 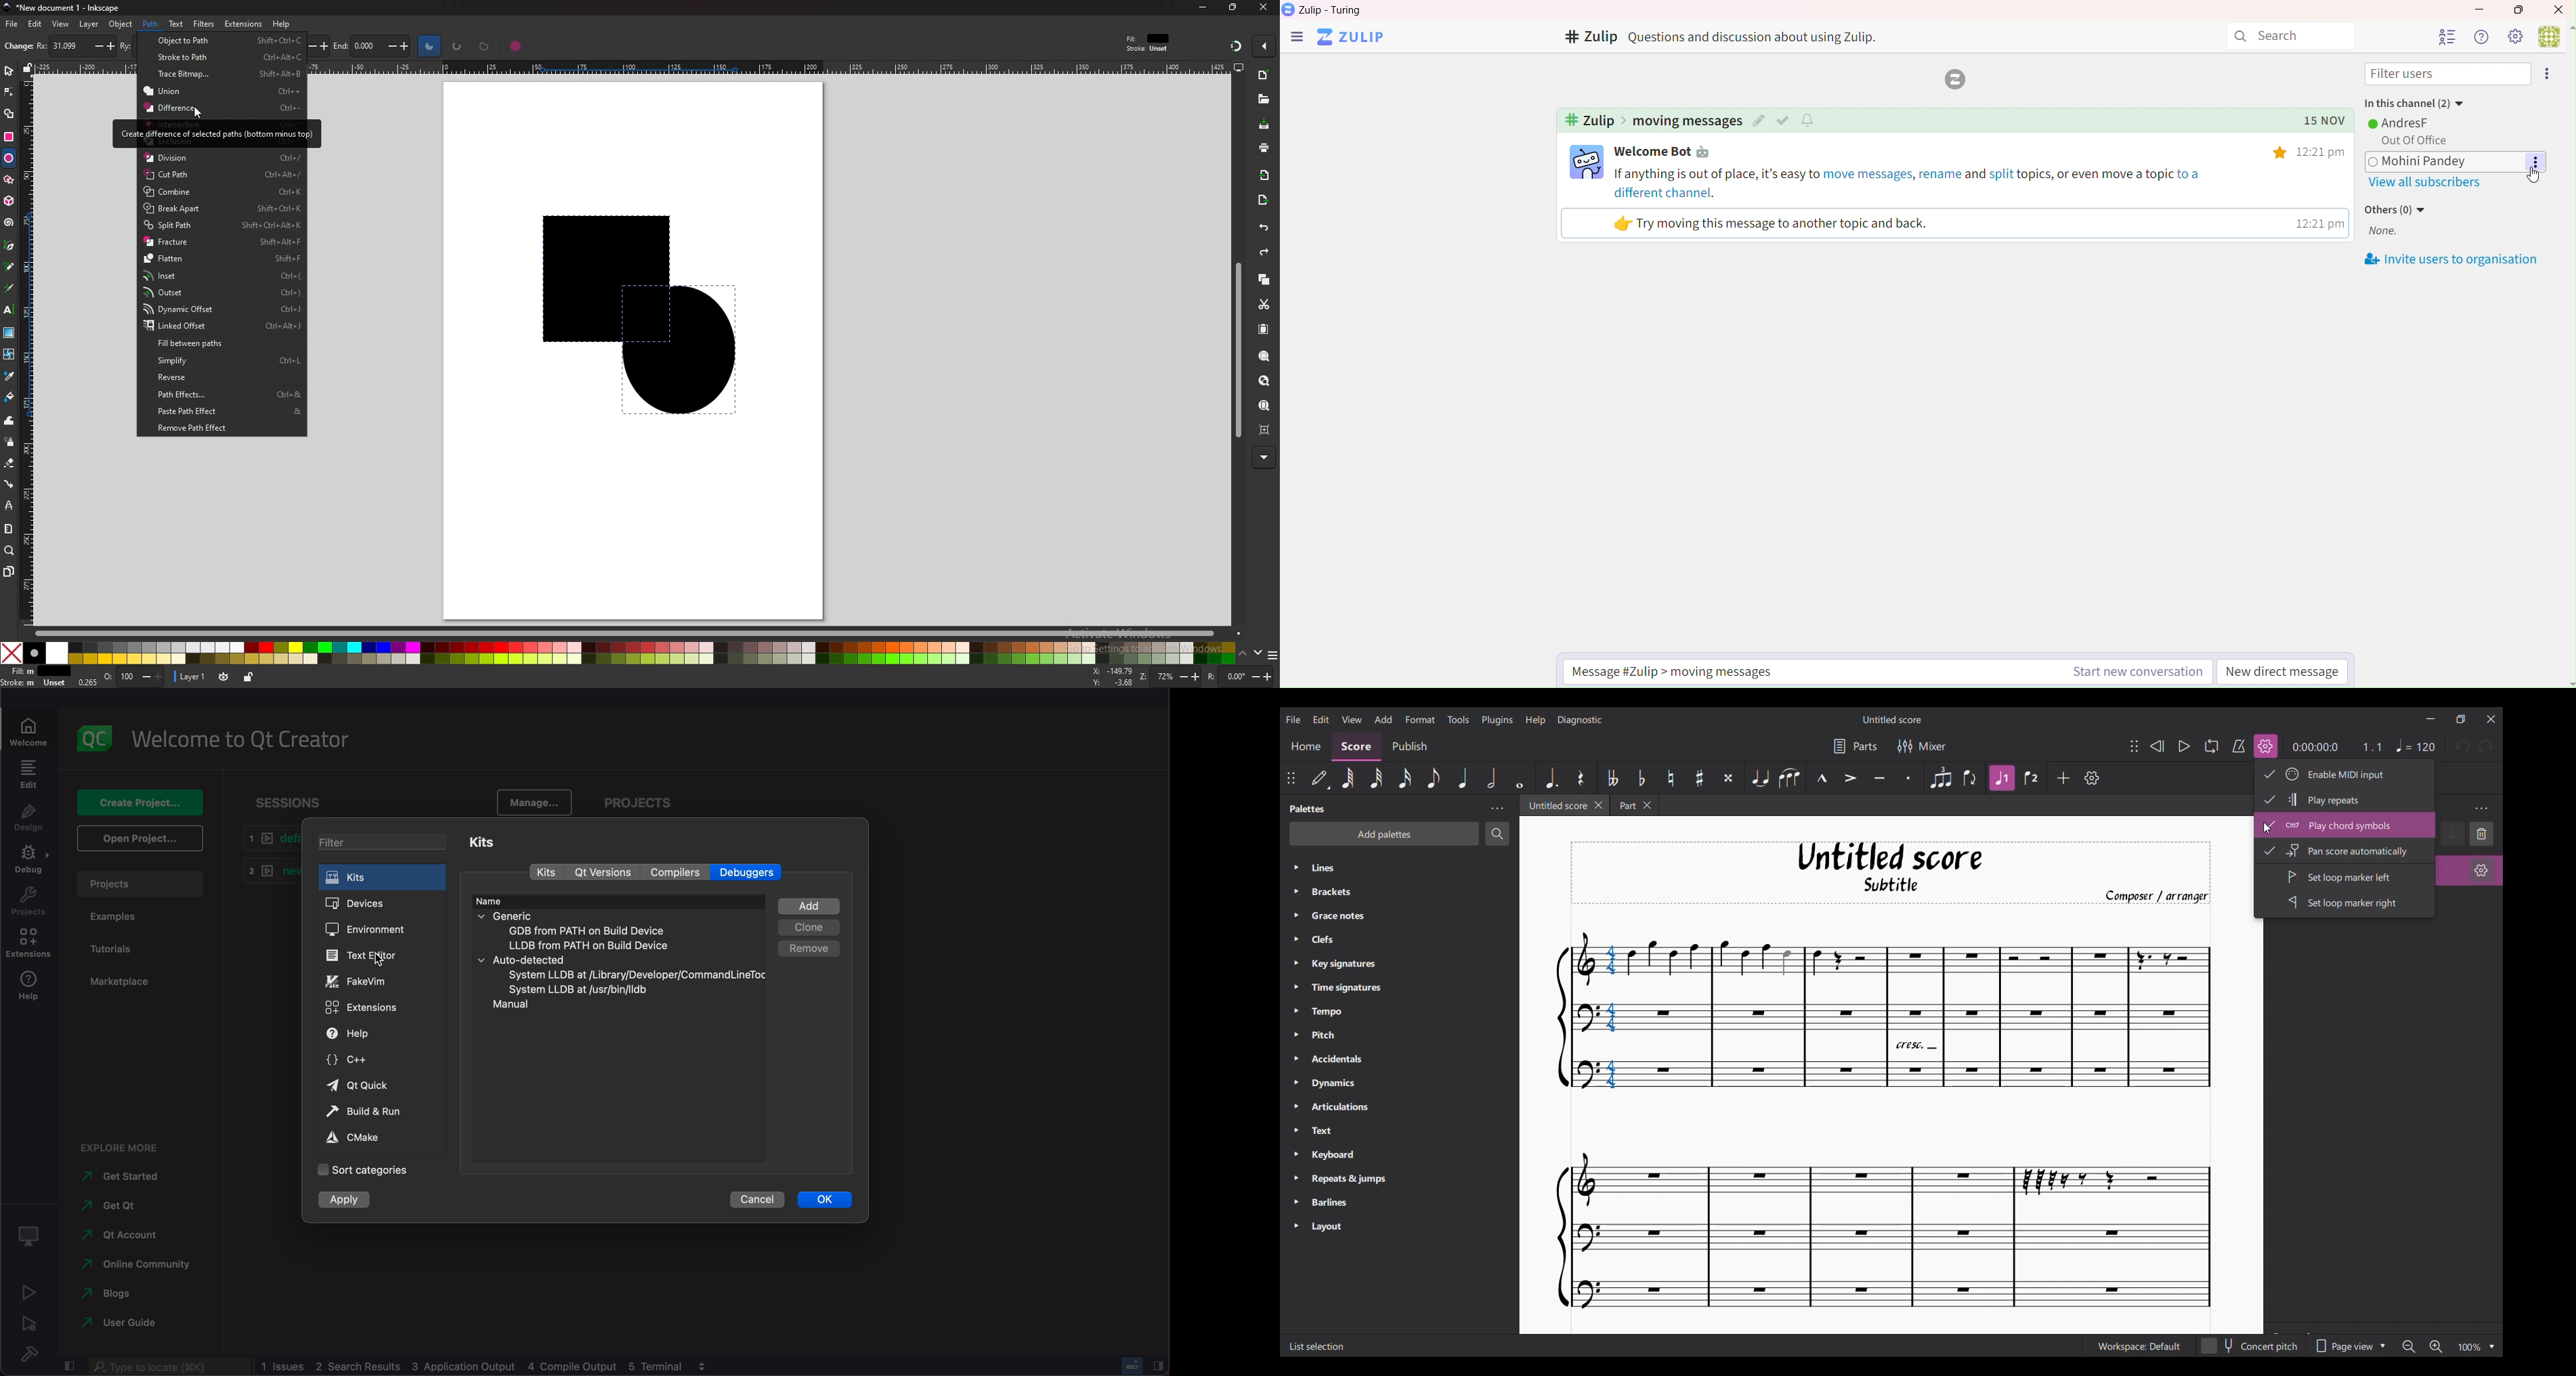 I want to click on log, so click(x=476, y=1365).